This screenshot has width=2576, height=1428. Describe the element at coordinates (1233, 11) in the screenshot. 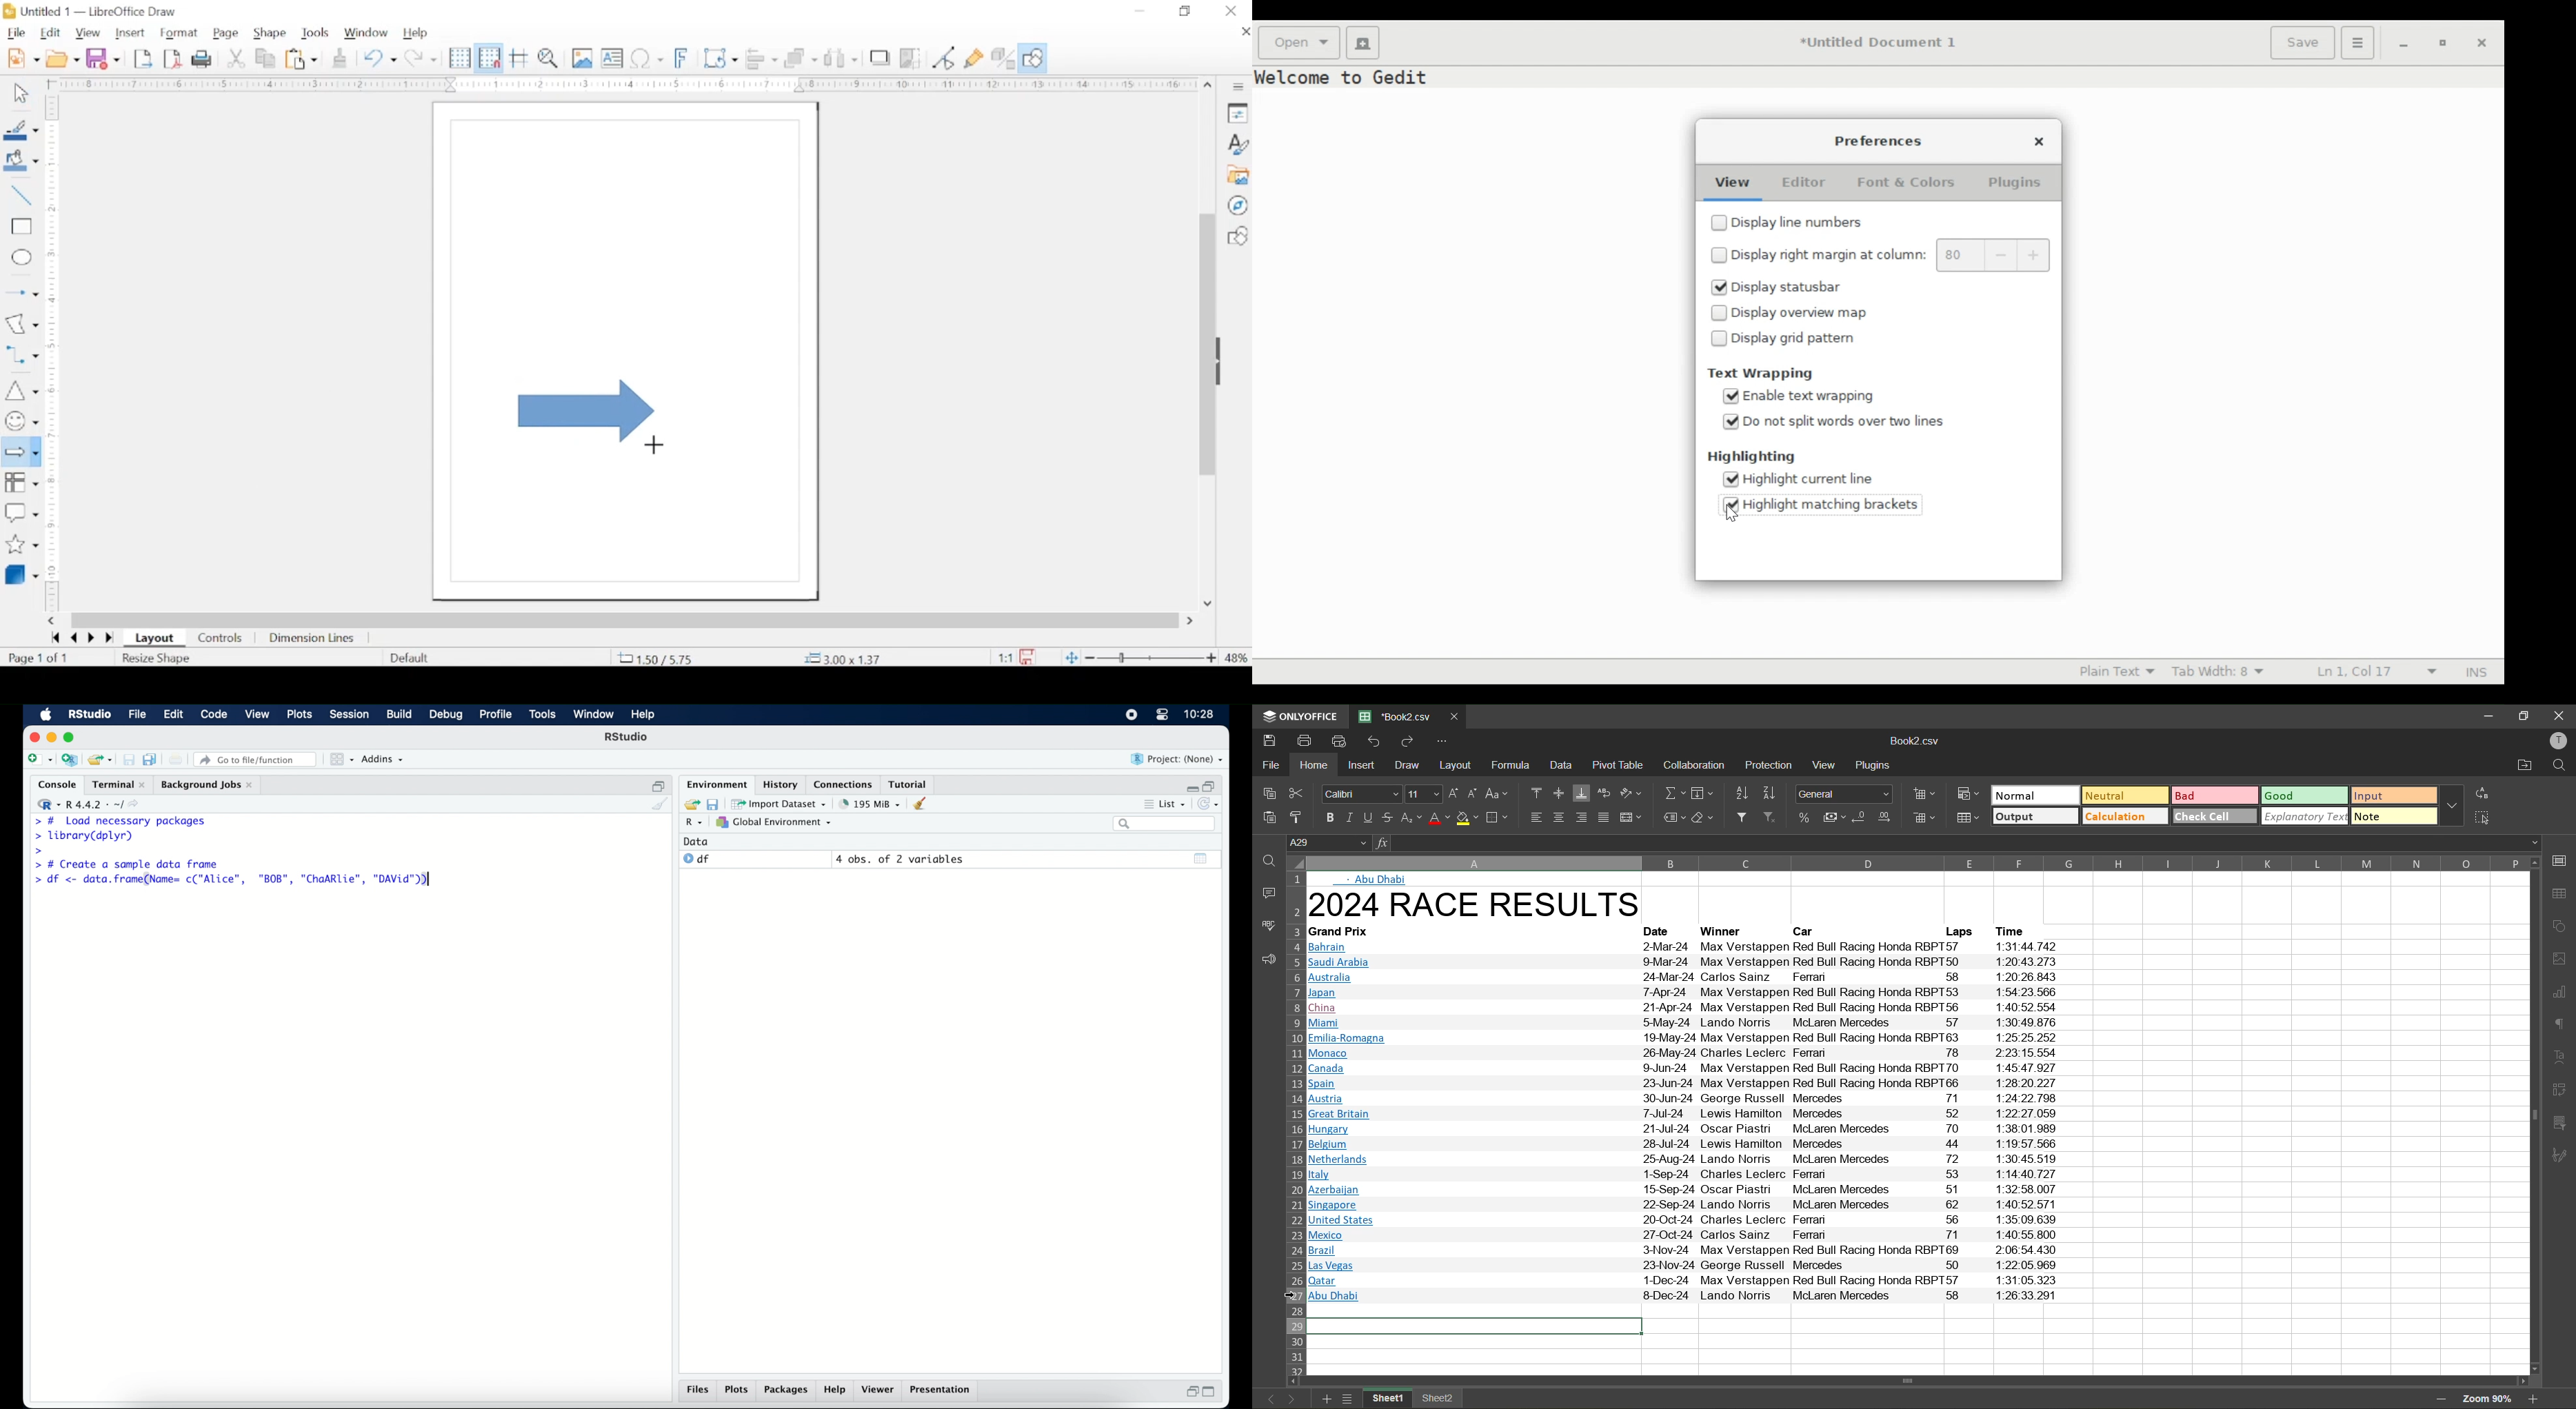

I see `close` at that location.